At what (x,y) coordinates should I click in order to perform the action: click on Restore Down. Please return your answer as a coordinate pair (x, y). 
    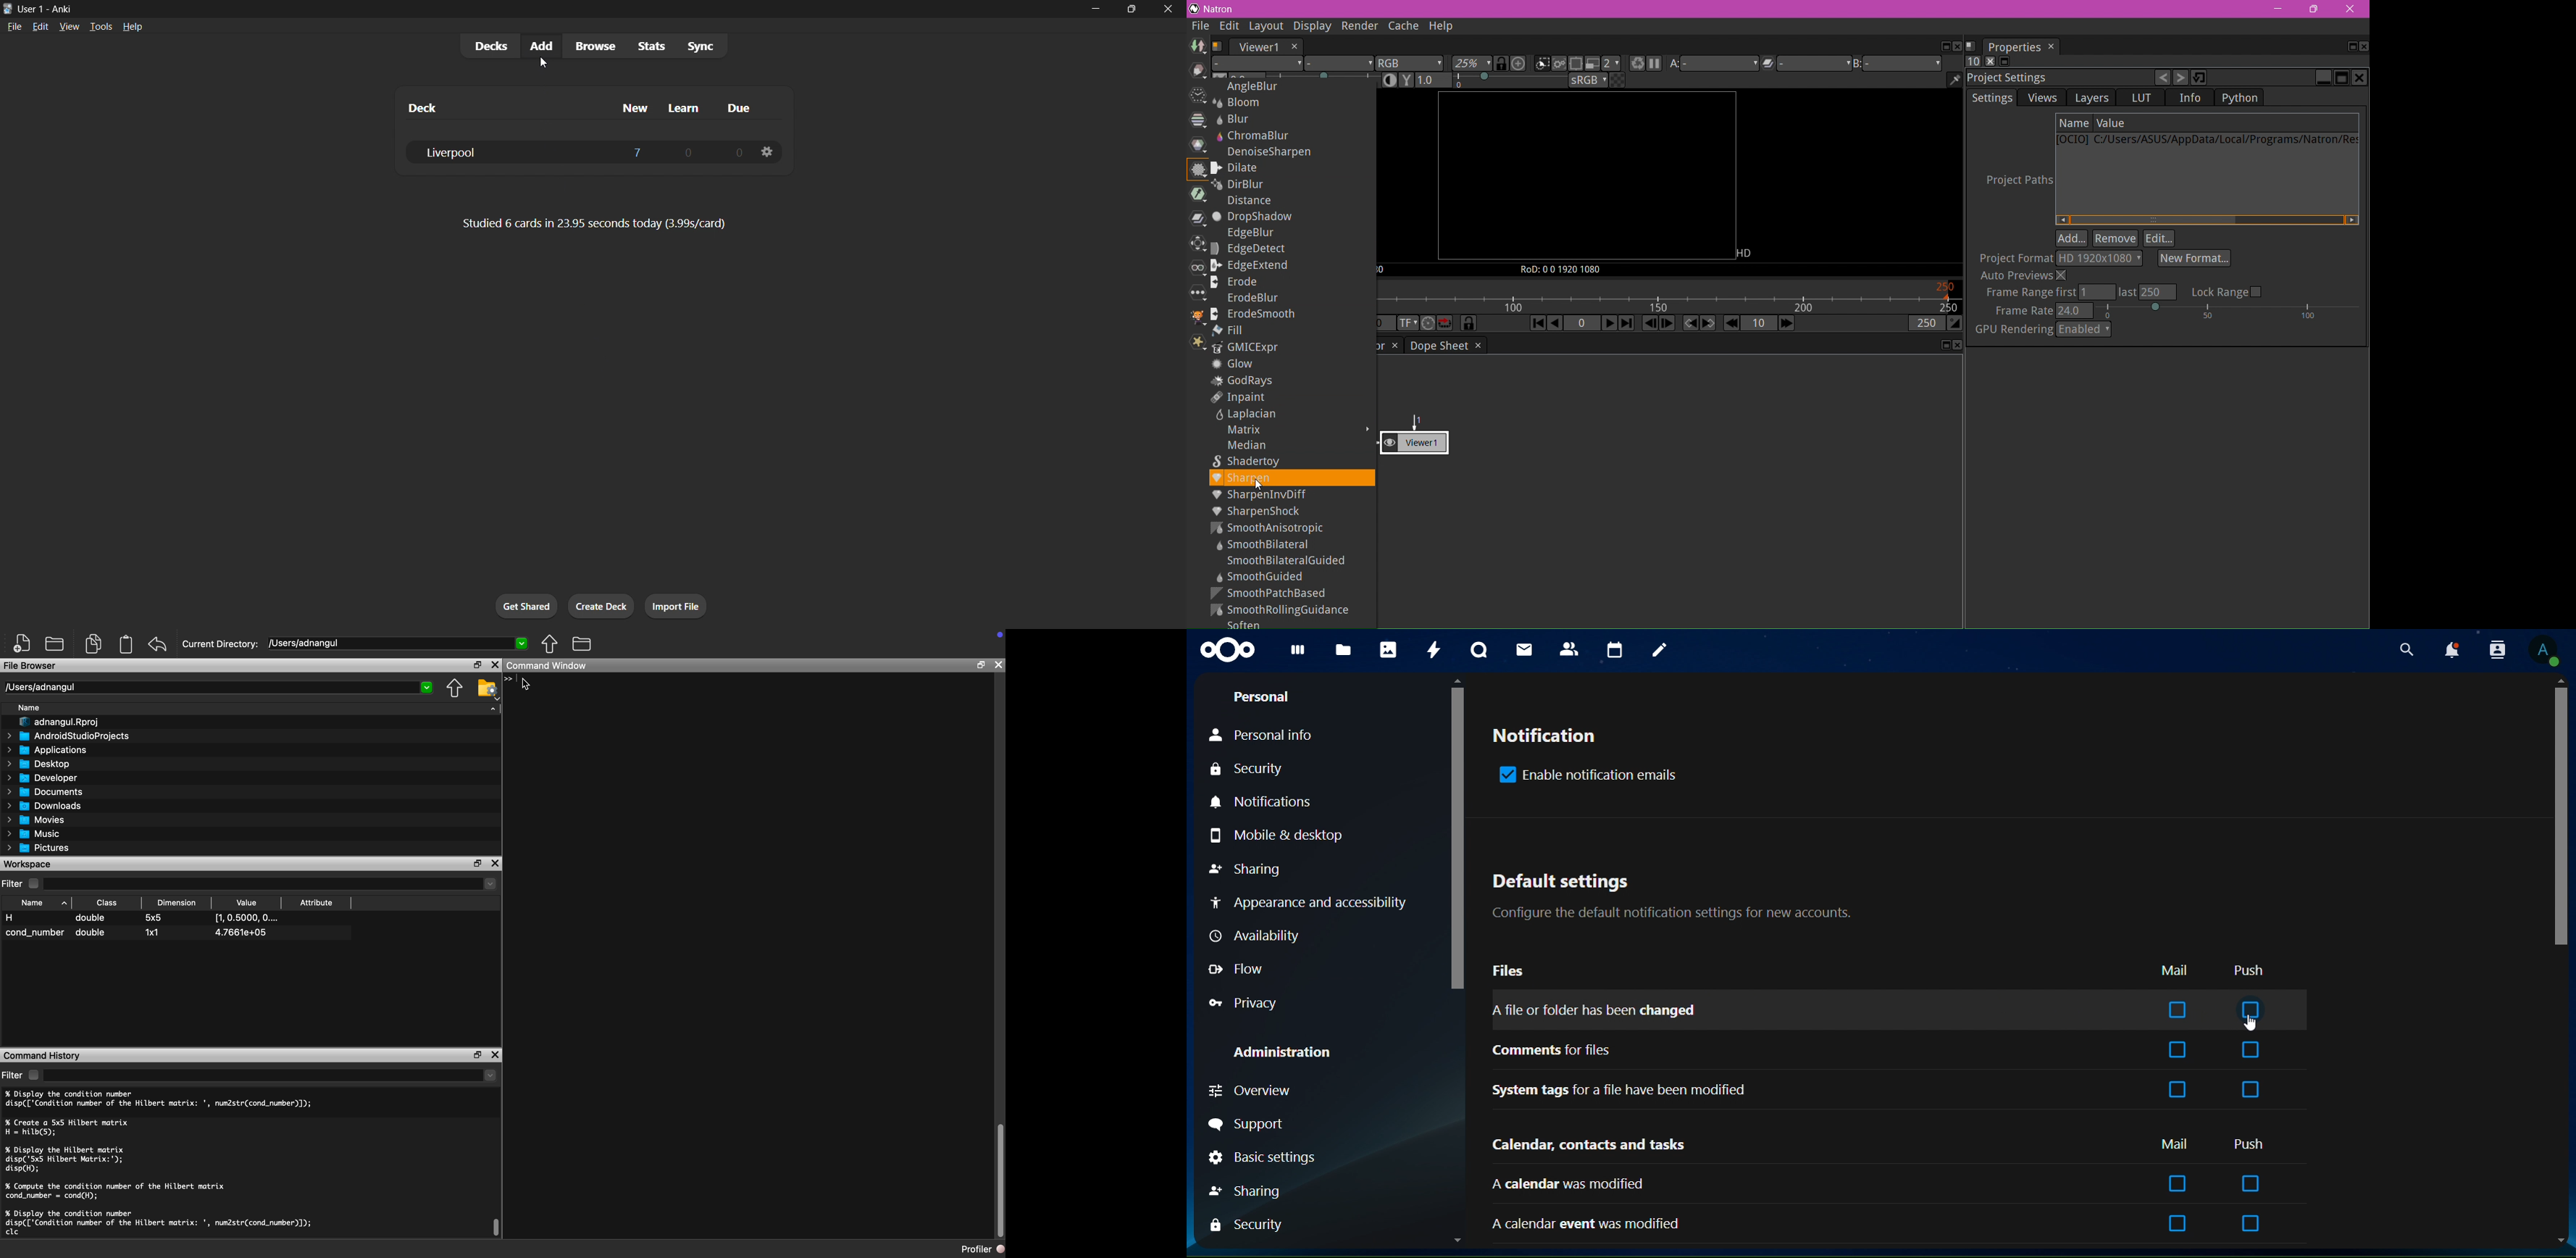
    Looking at the image, I should click on (477, 1055).